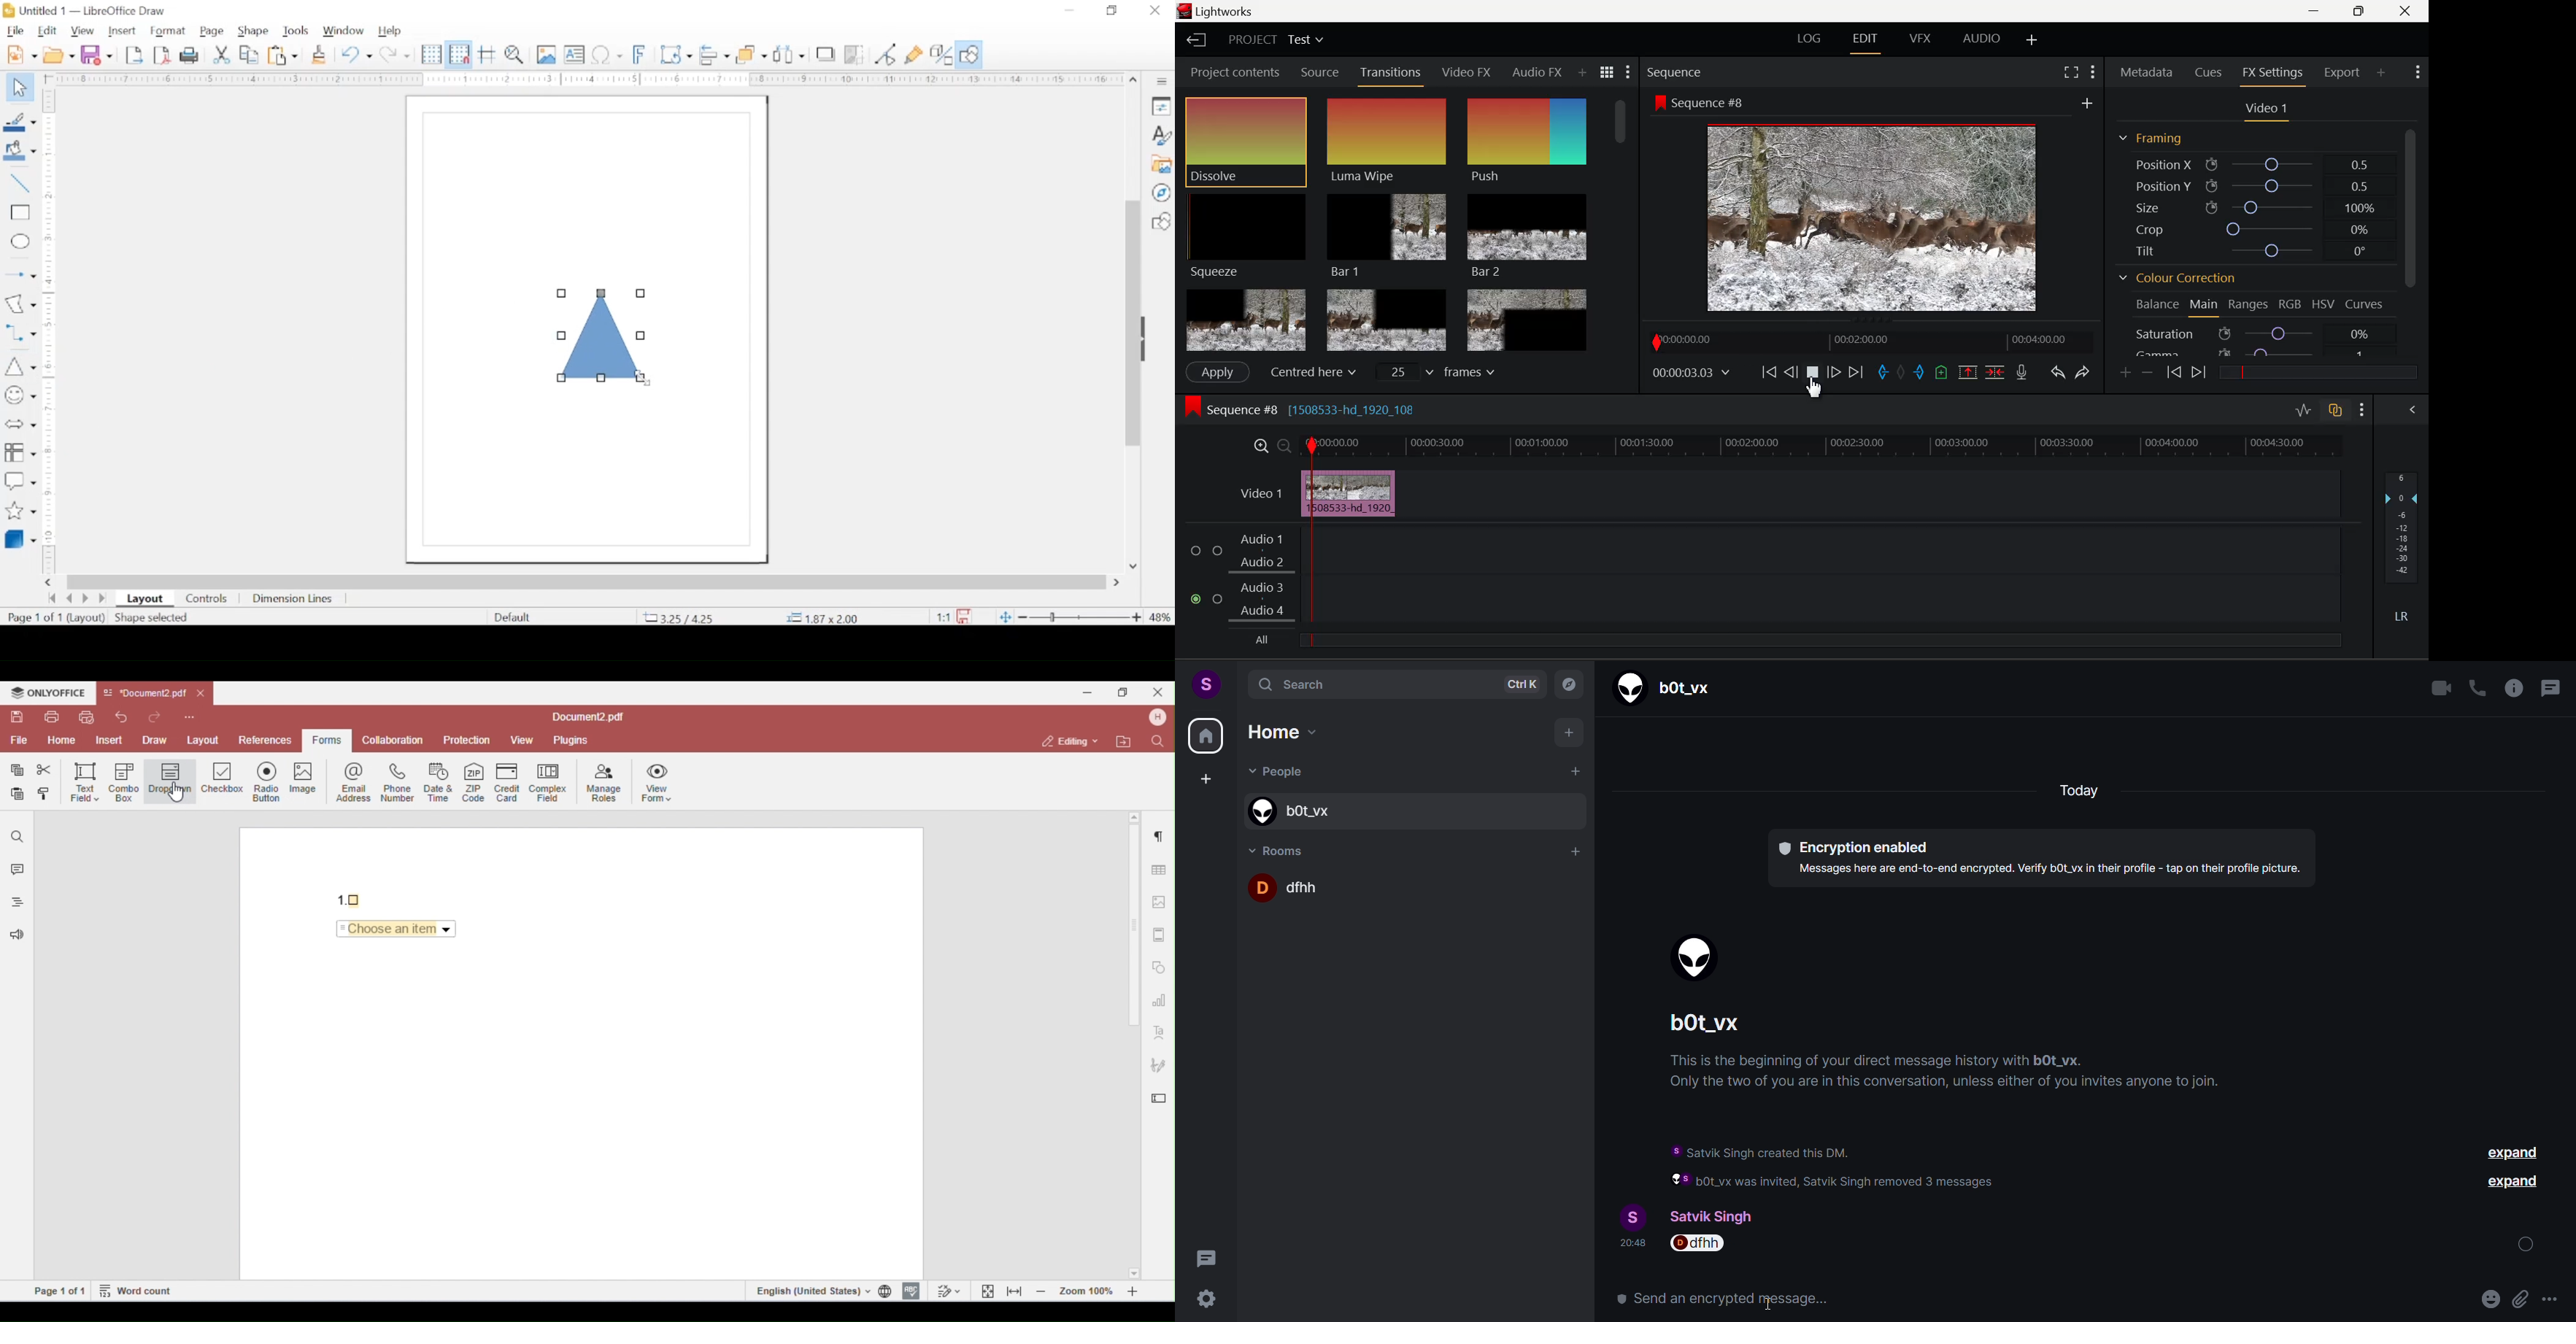  Describe the element at coordinates (2549, 690) in the screenshot. I see `threads` at that location.